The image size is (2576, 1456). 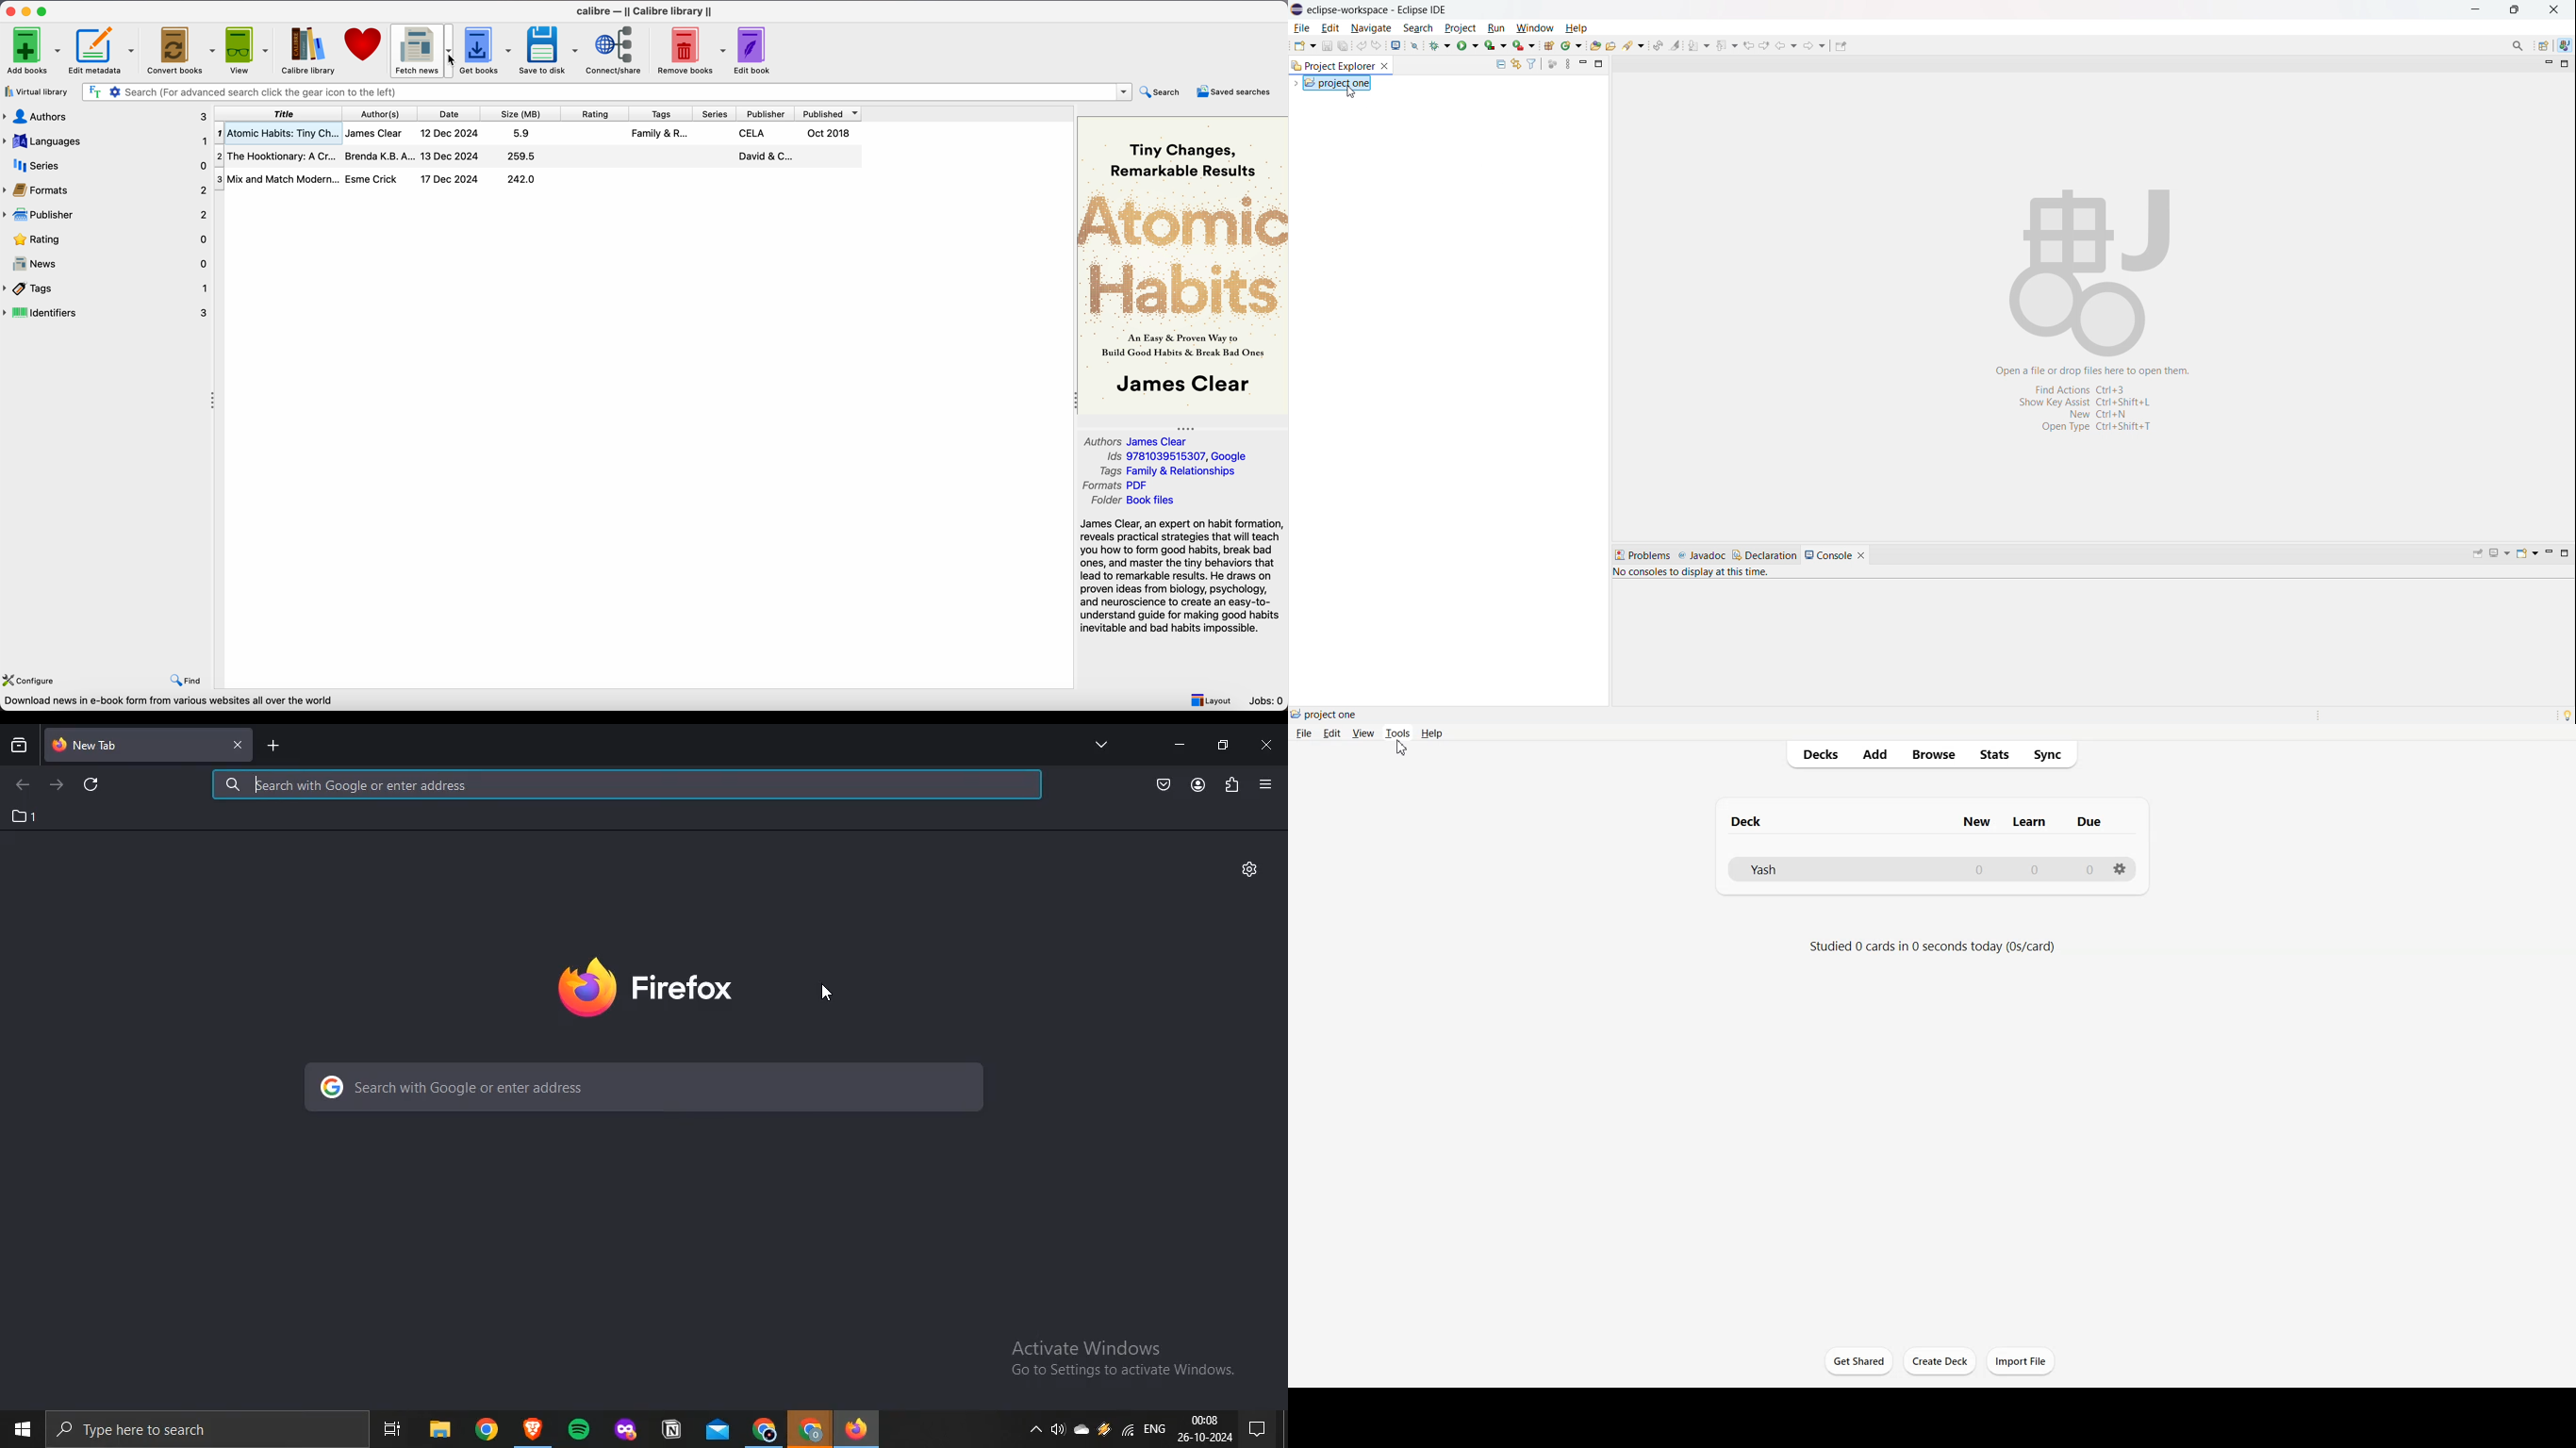 I want to click on Calibre library, so click(x=307, y=50).